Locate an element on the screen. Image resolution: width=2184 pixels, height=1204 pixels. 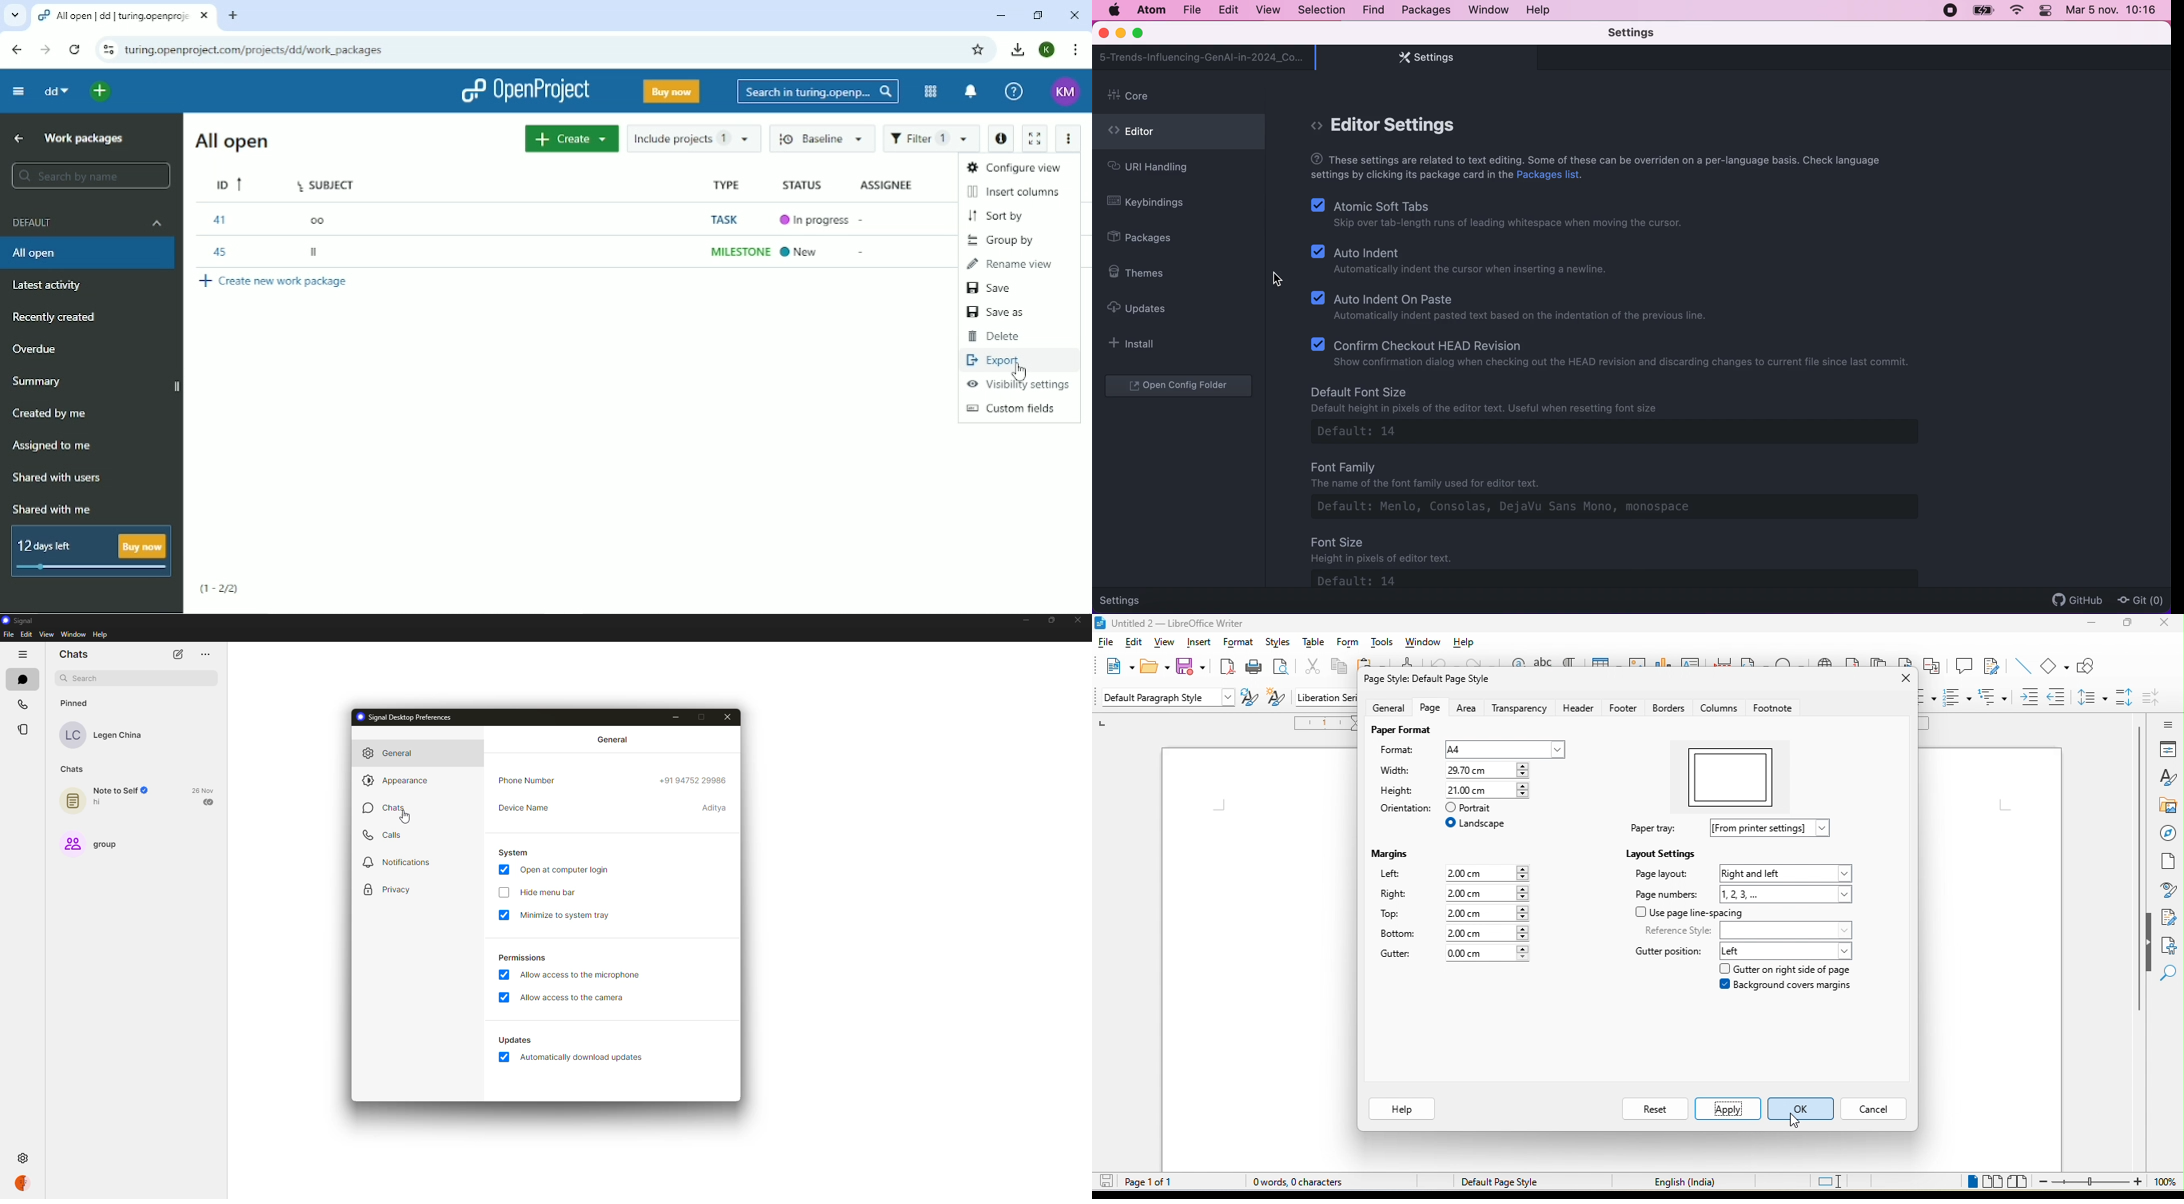
default font size is located at coordinates (1624, 416).